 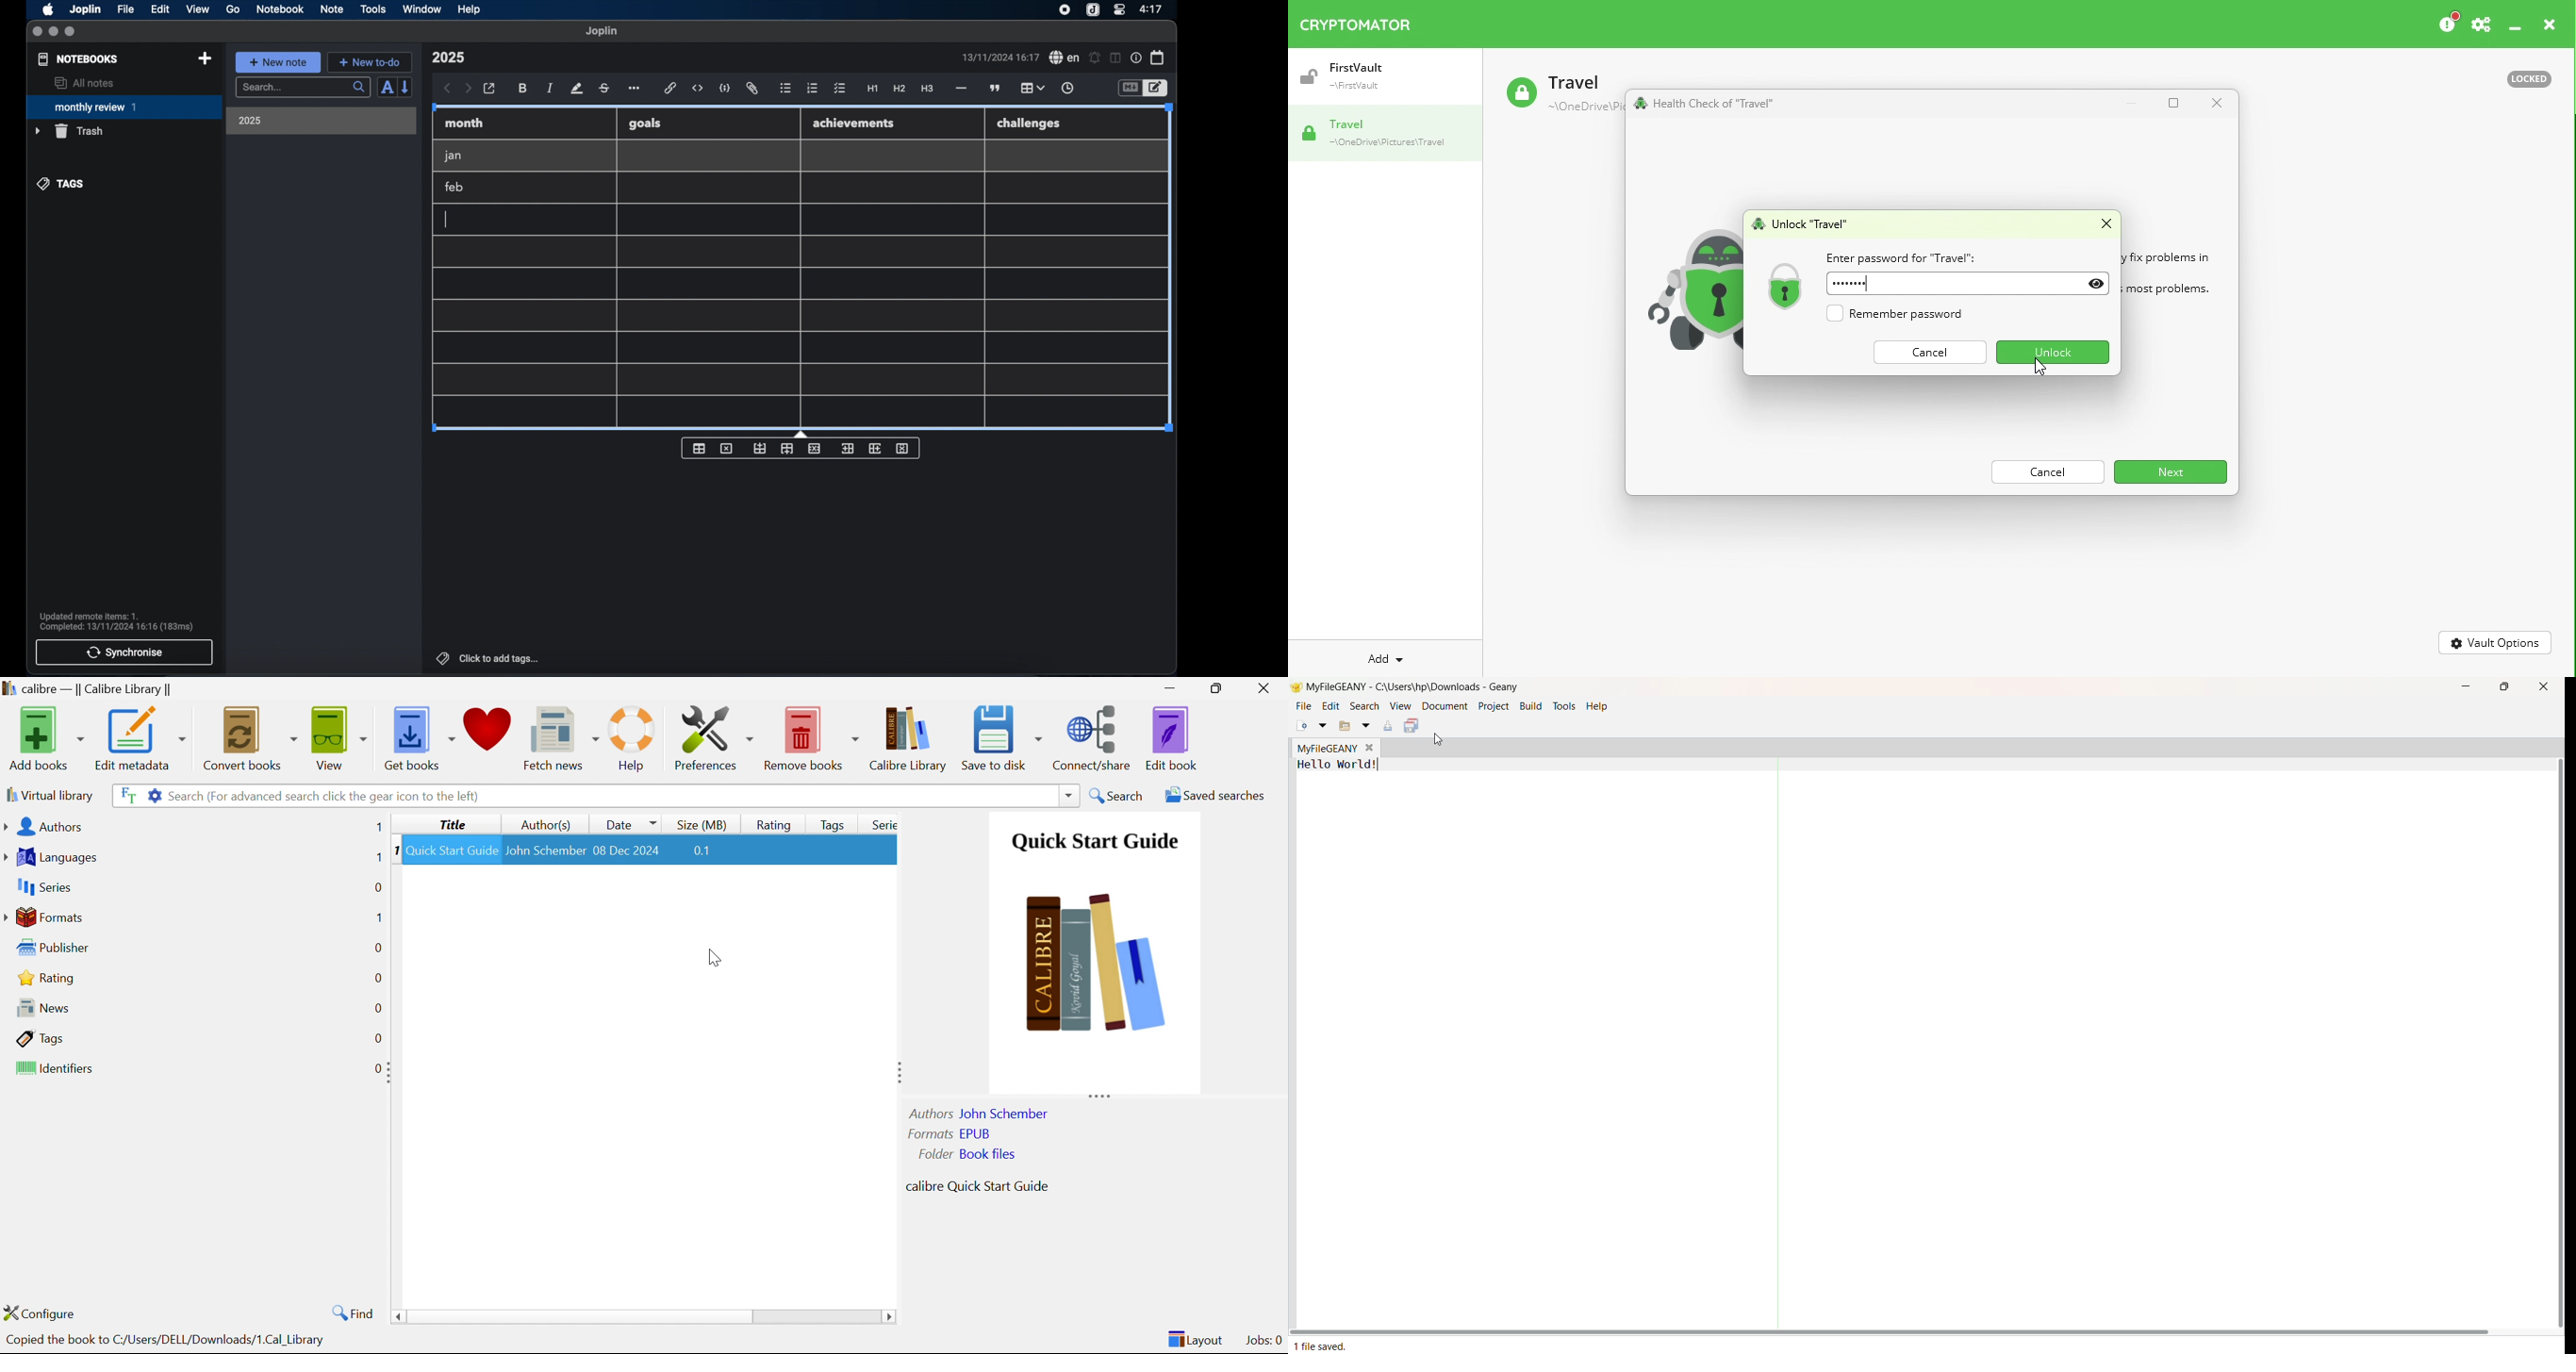 I want to click on inline code, so click(x=698, y=88).